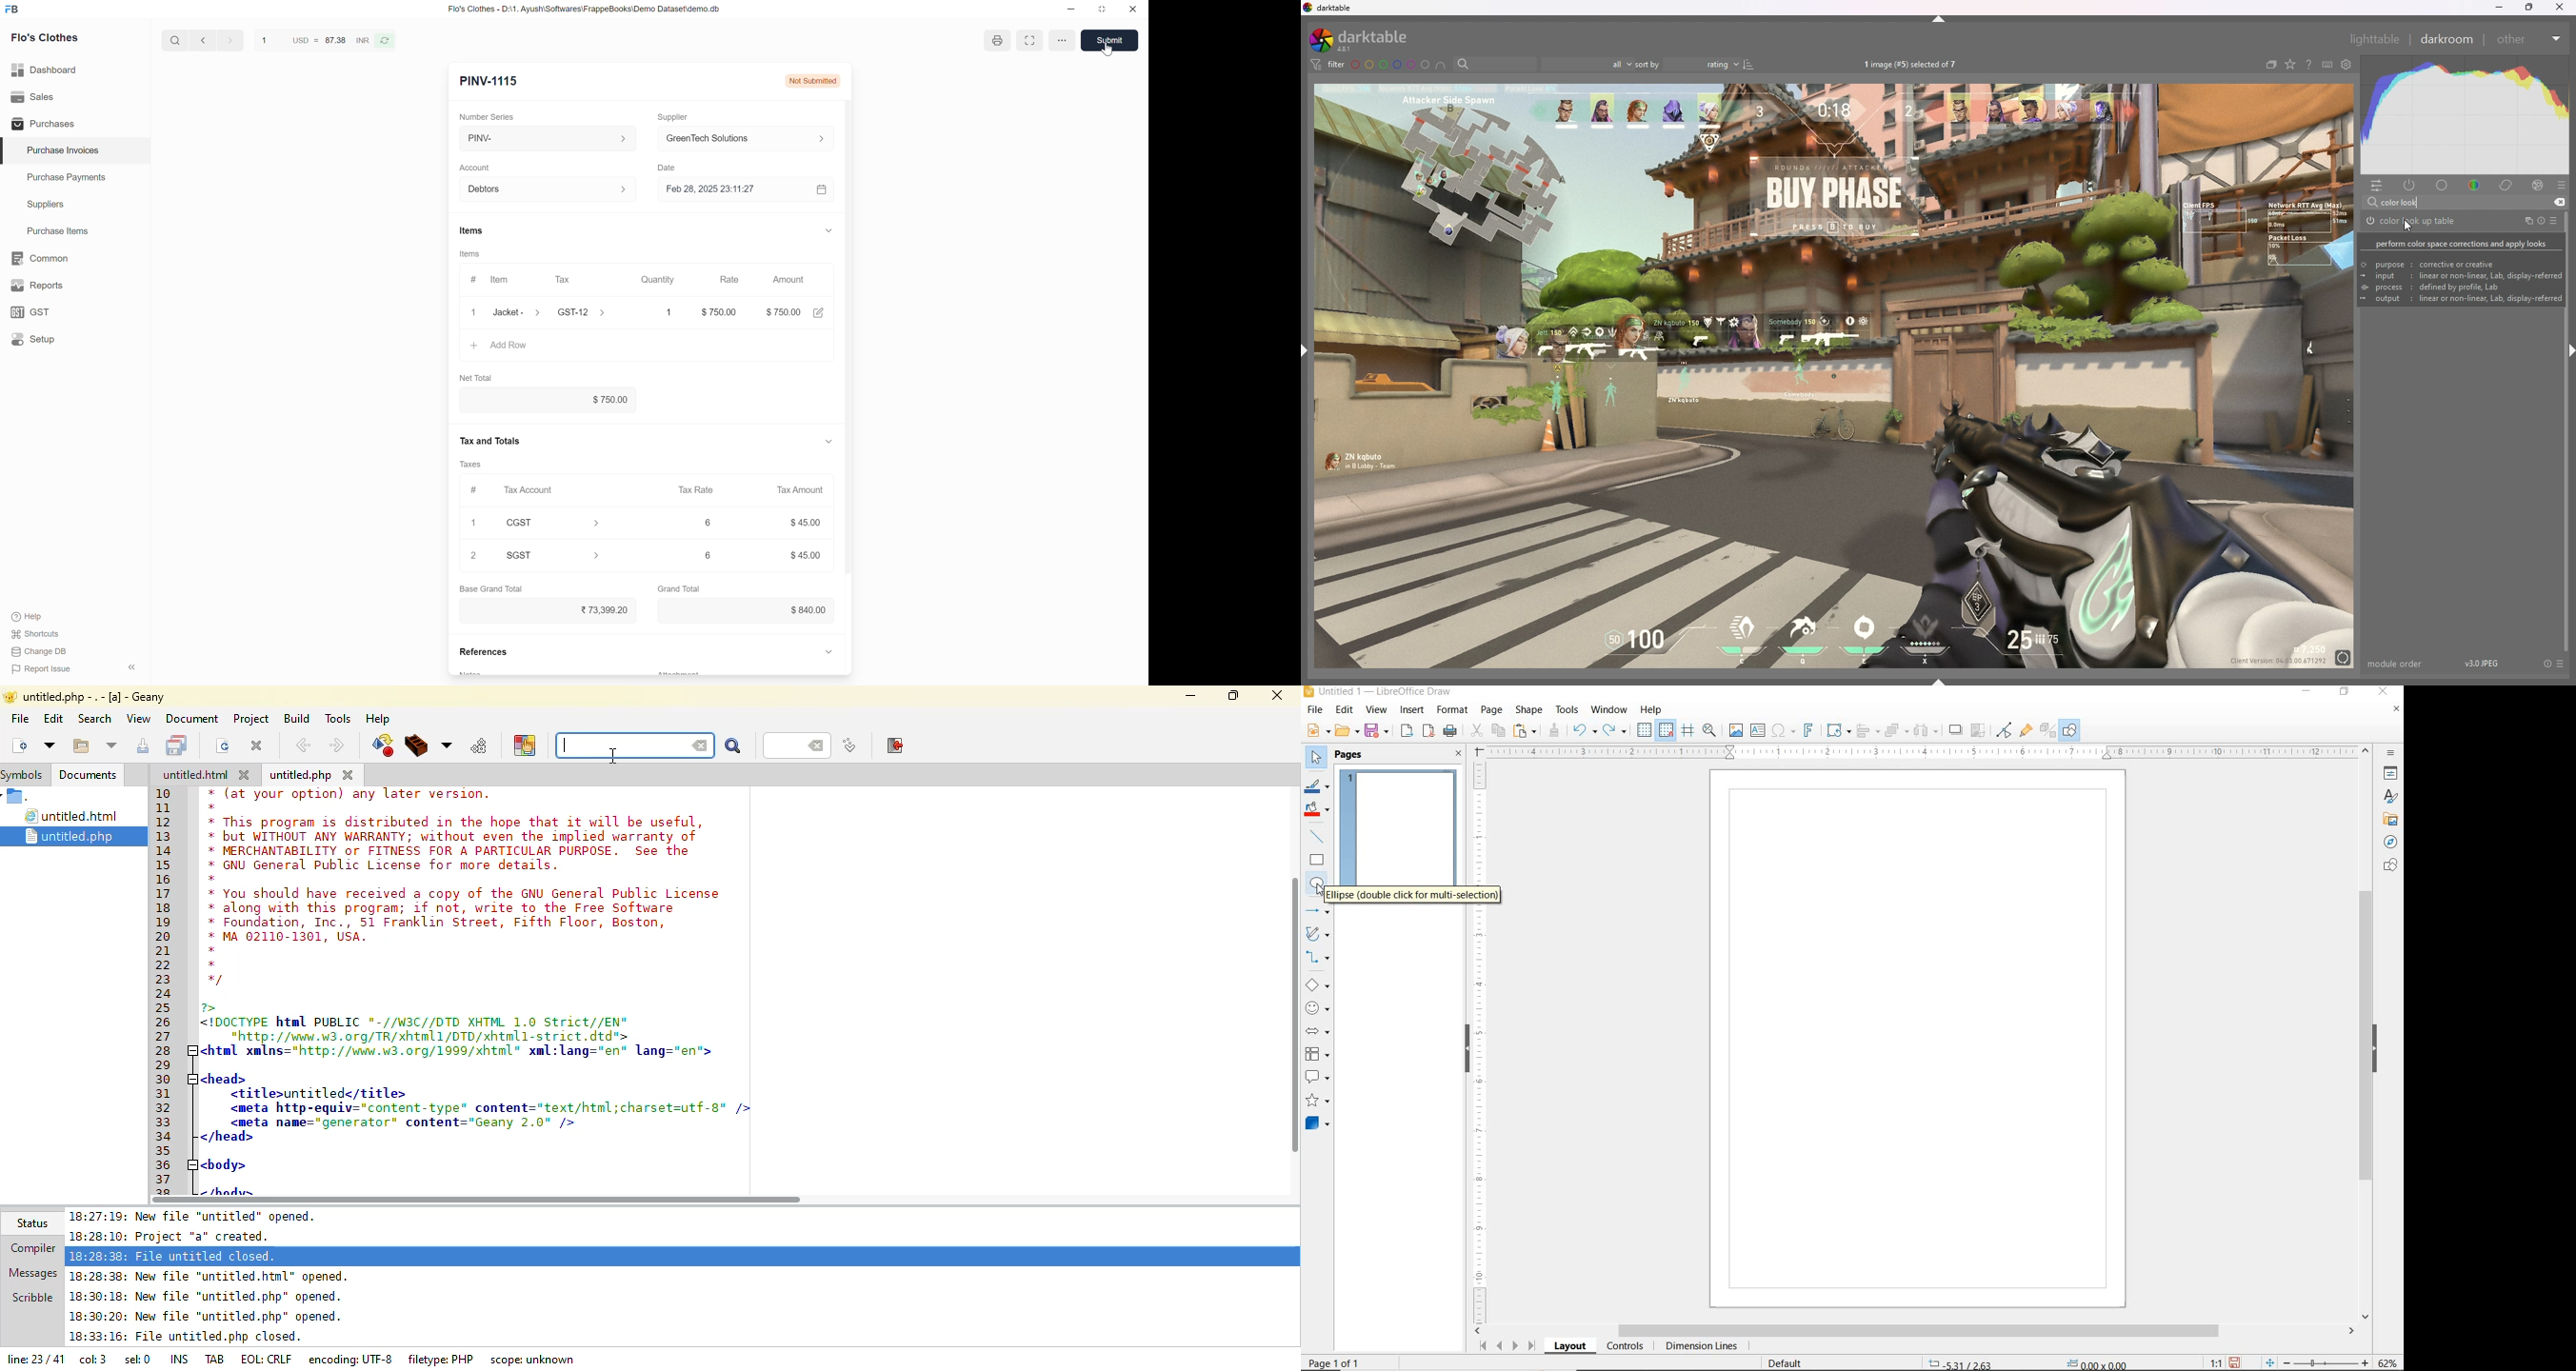  What do you see at coordinates (1318, 810) in the screenshot?
I see `FILL COLOR` at bounding box center [1318, 810].